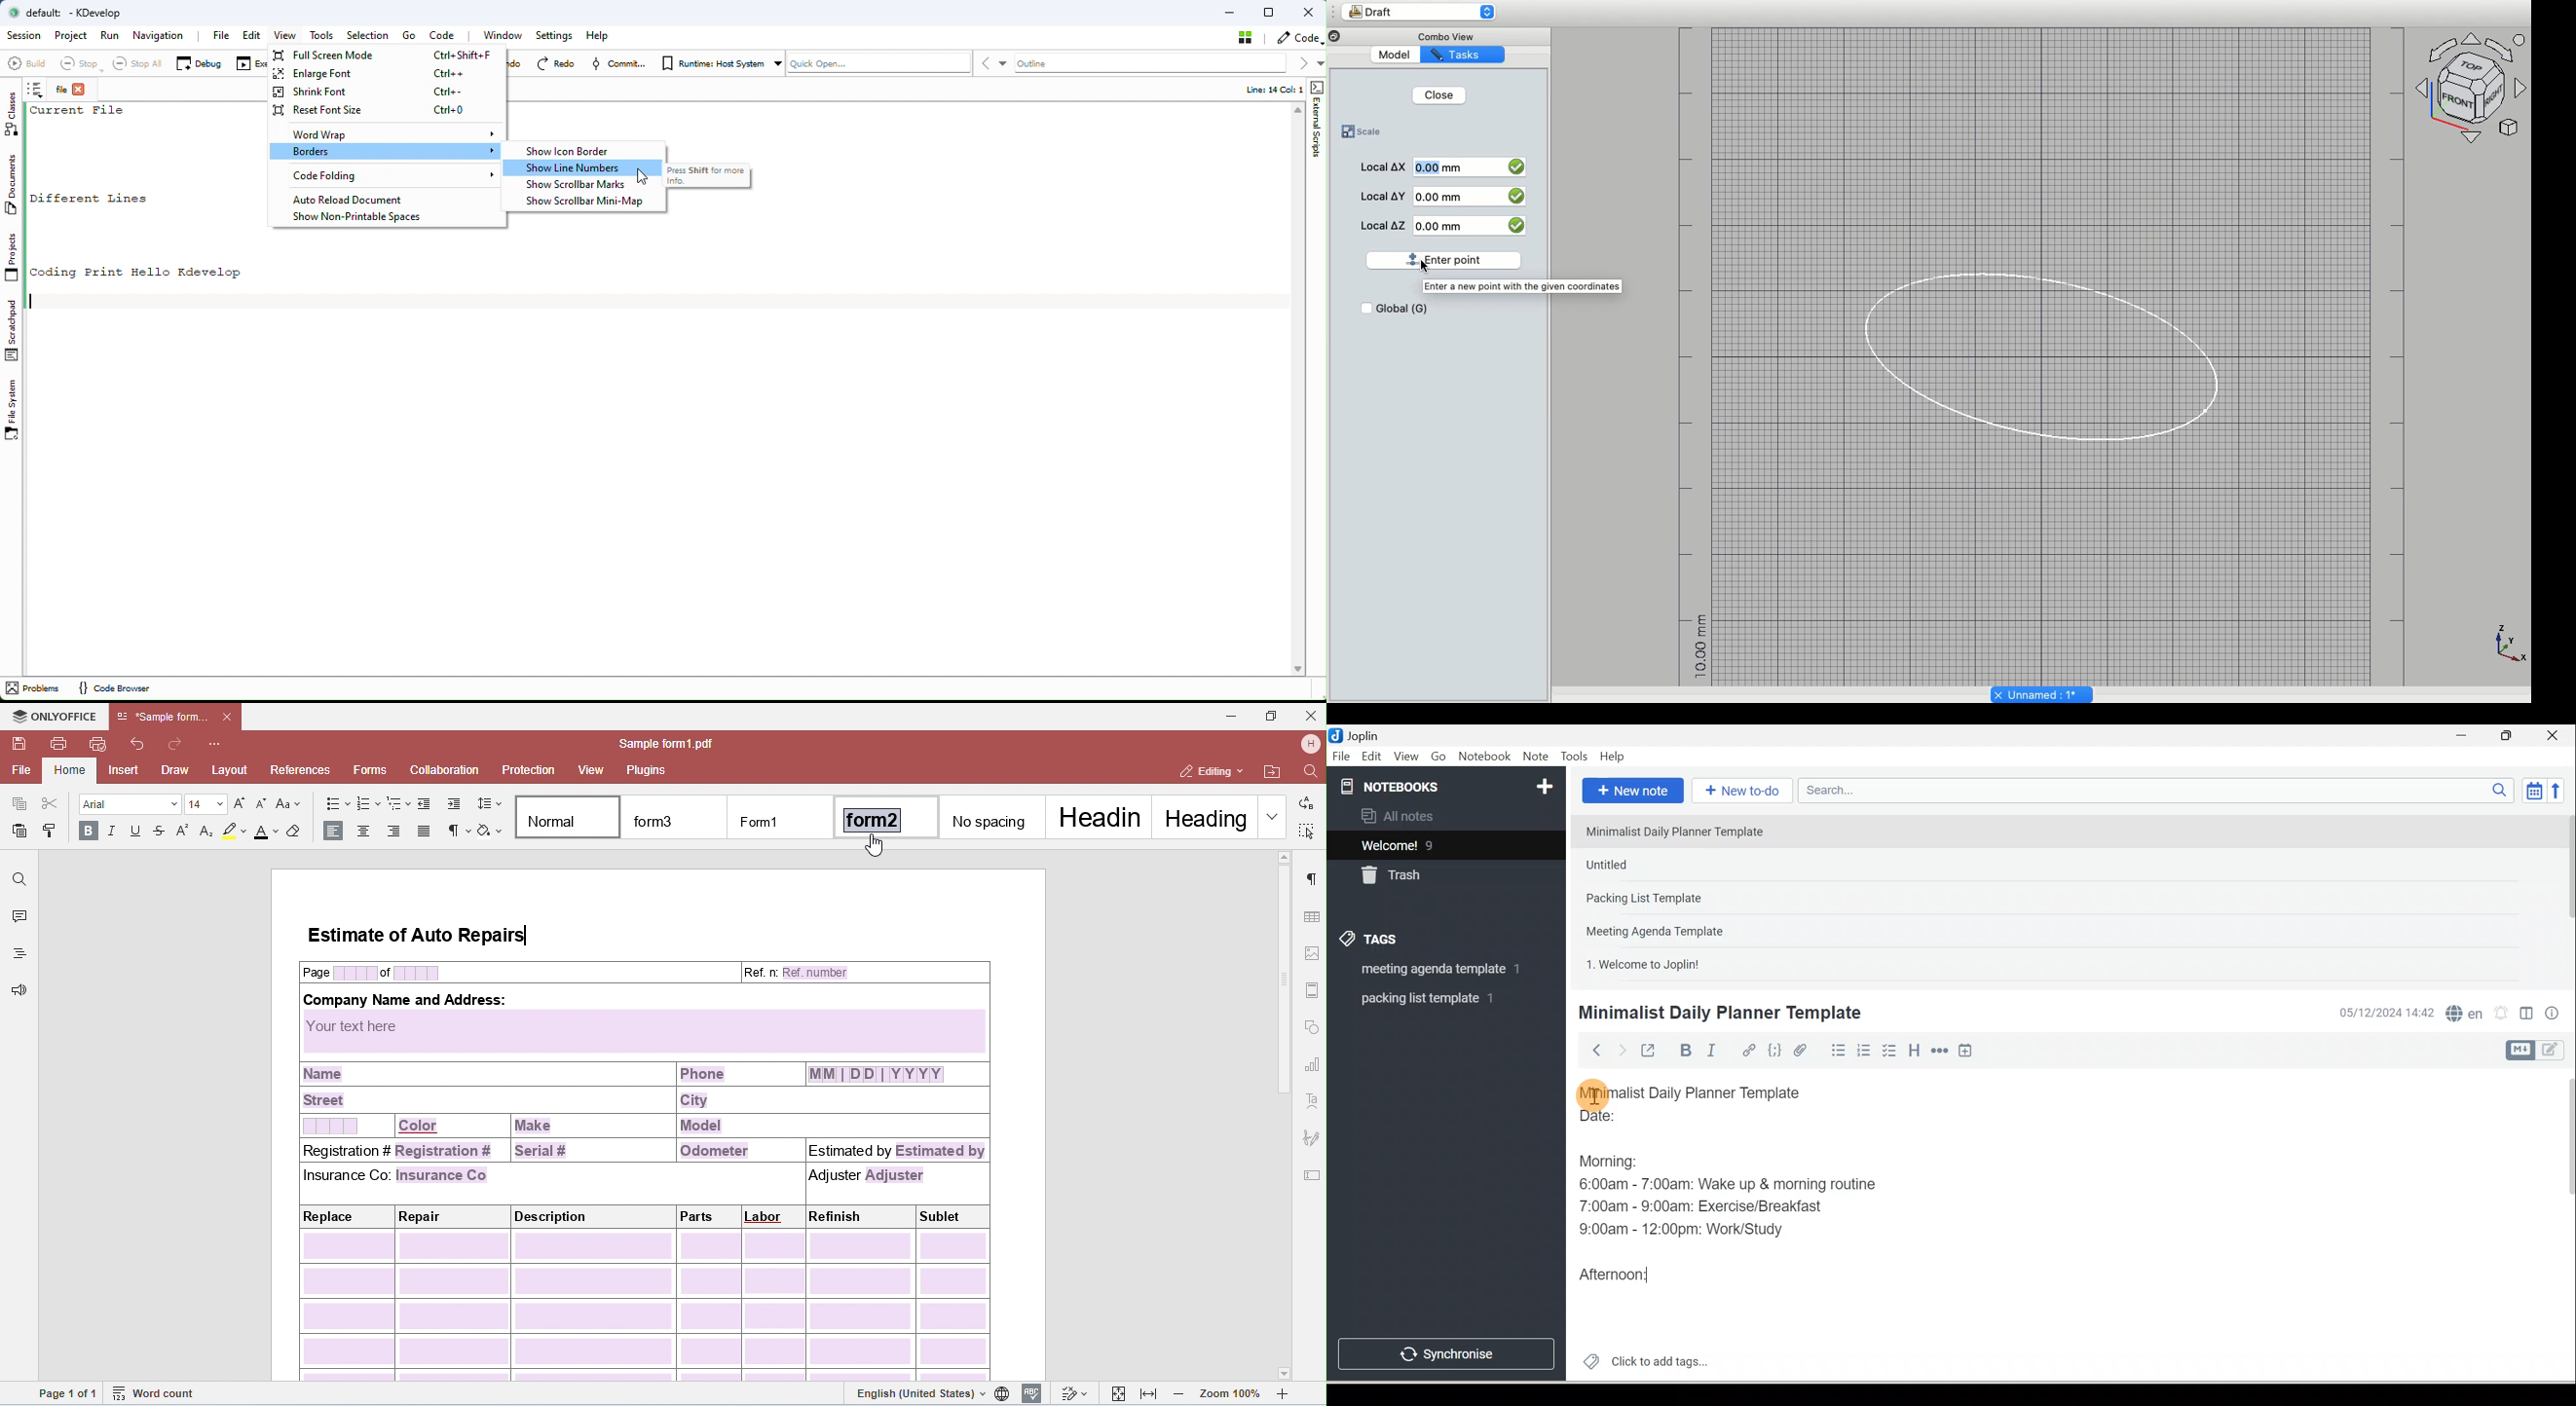 The height and width of the screenshot is (1428, 2576). What do you see at coordinates (2462, 1012) in the screenshot?
I see `Spelling` at bounding box center [2462, 1012].